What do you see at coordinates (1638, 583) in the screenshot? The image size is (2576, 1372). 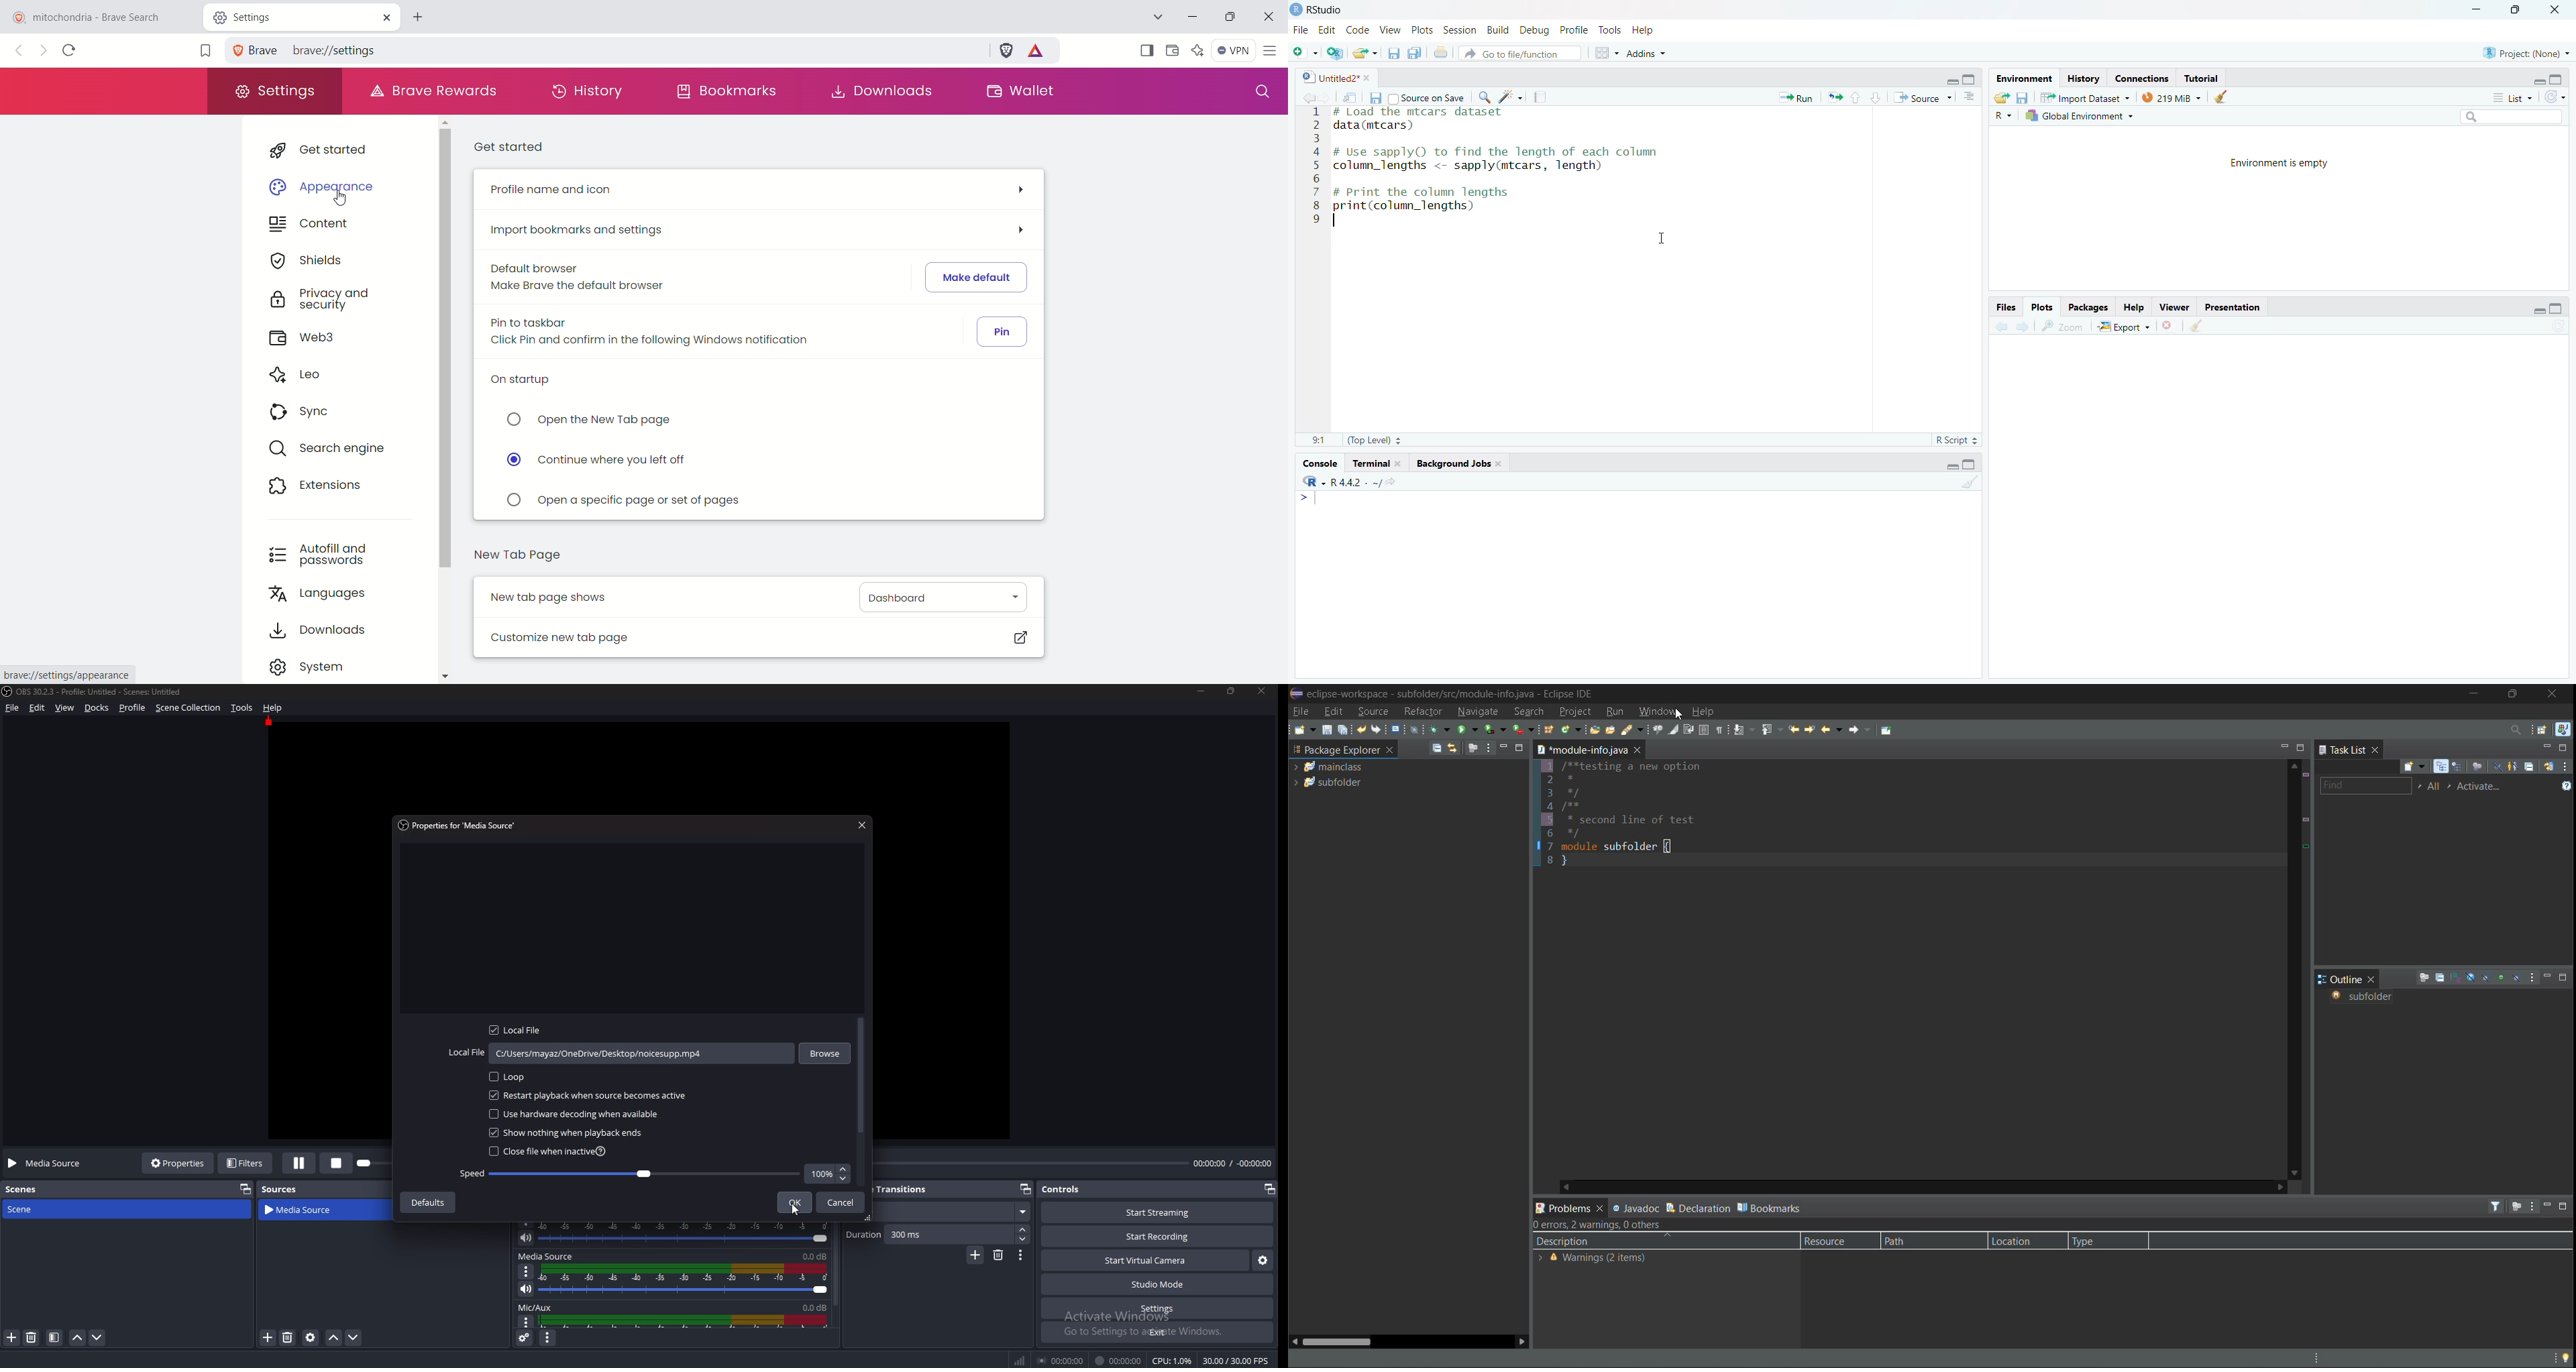 I see `Console` at bounding box center [1638, 583].